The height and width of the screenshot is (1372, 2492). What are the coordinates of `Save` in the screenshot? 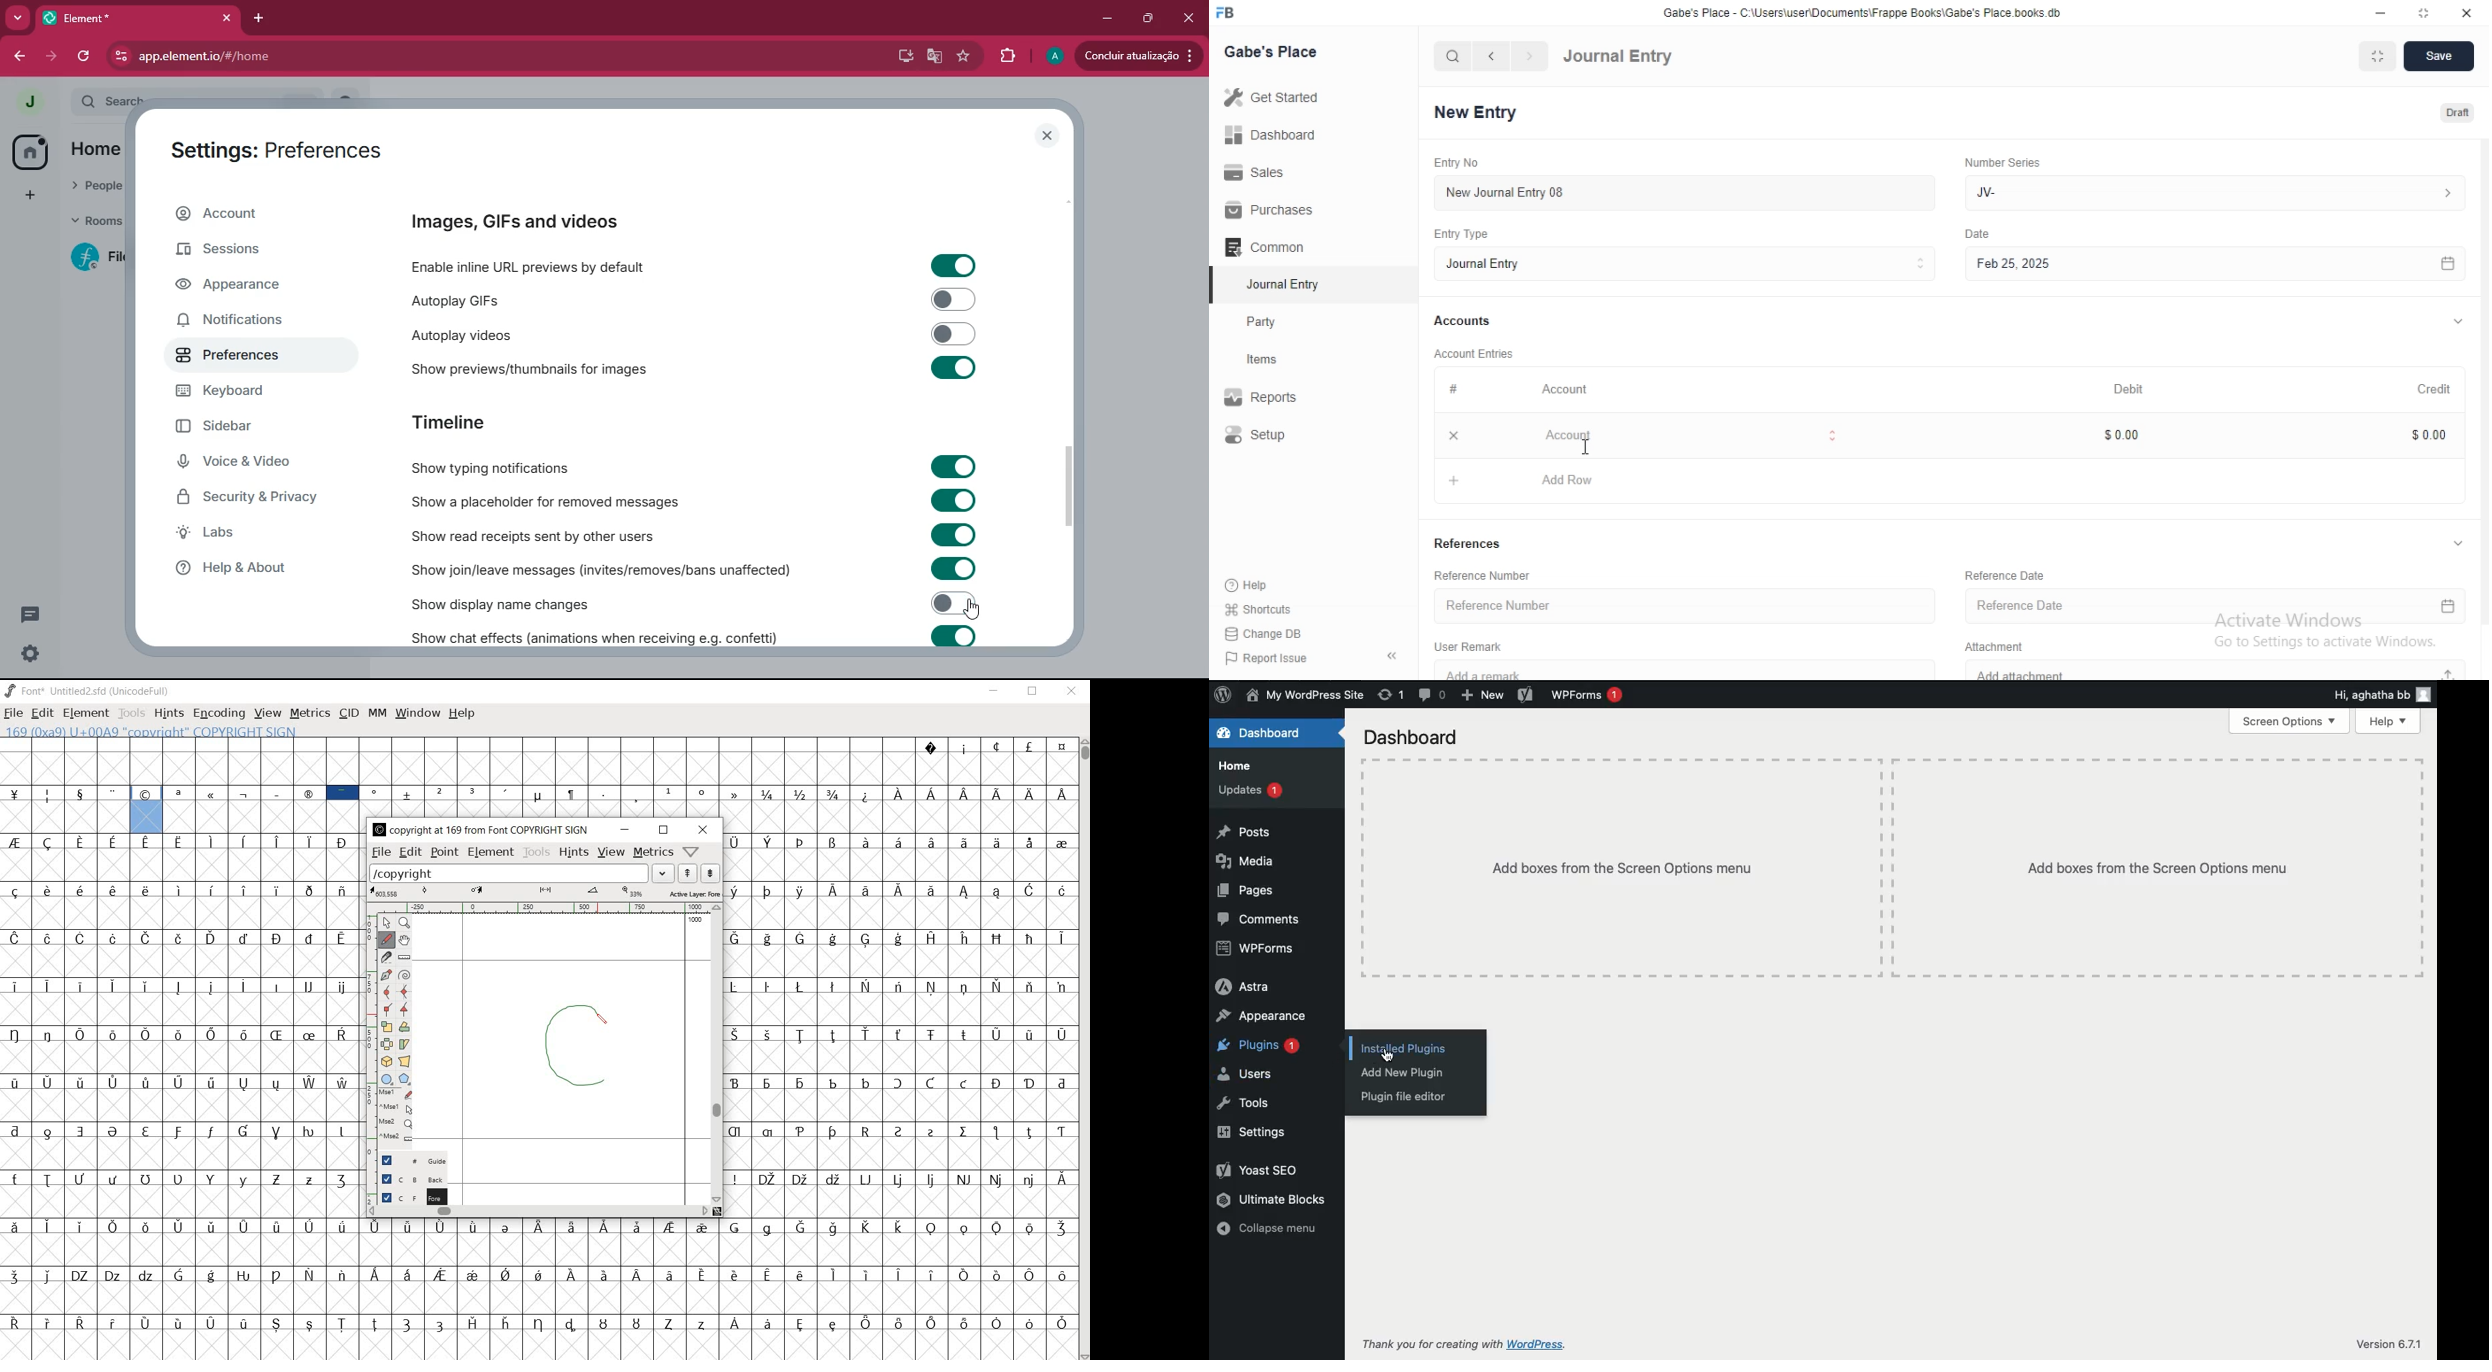 It's located at (2440, 57).